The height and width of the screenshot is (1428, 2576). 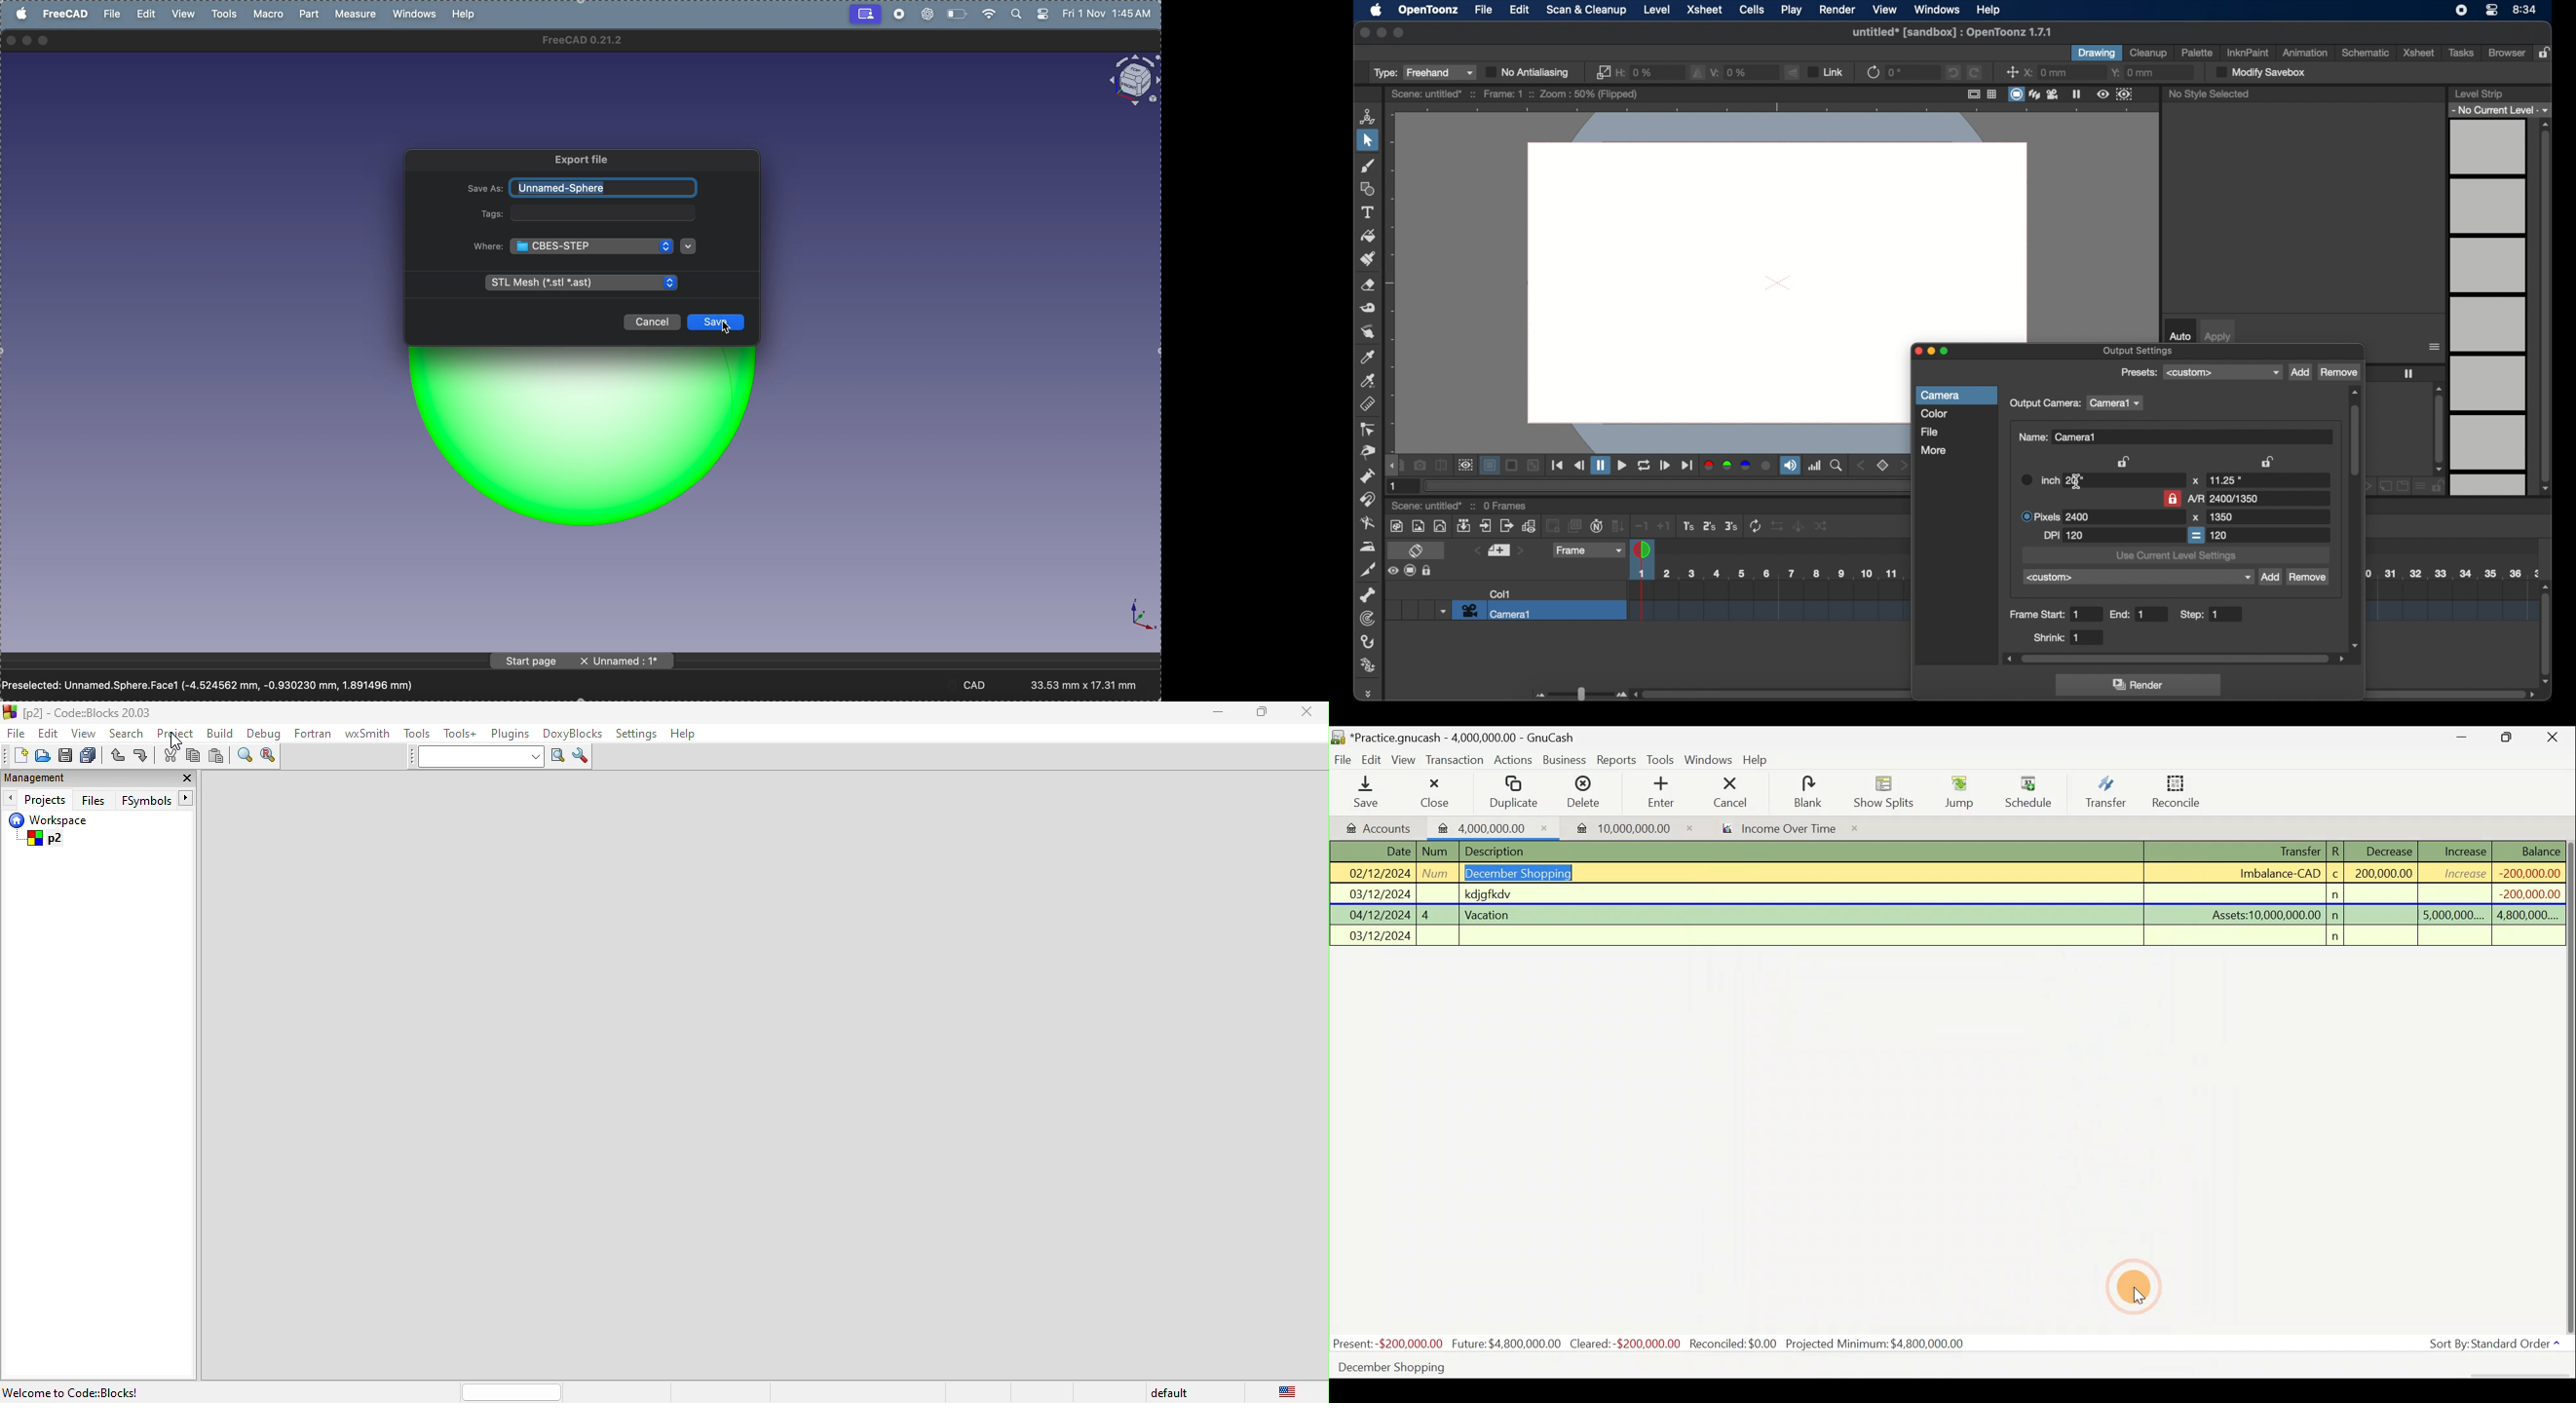 I want to click on modify save box, so click(x=2259, y=72).